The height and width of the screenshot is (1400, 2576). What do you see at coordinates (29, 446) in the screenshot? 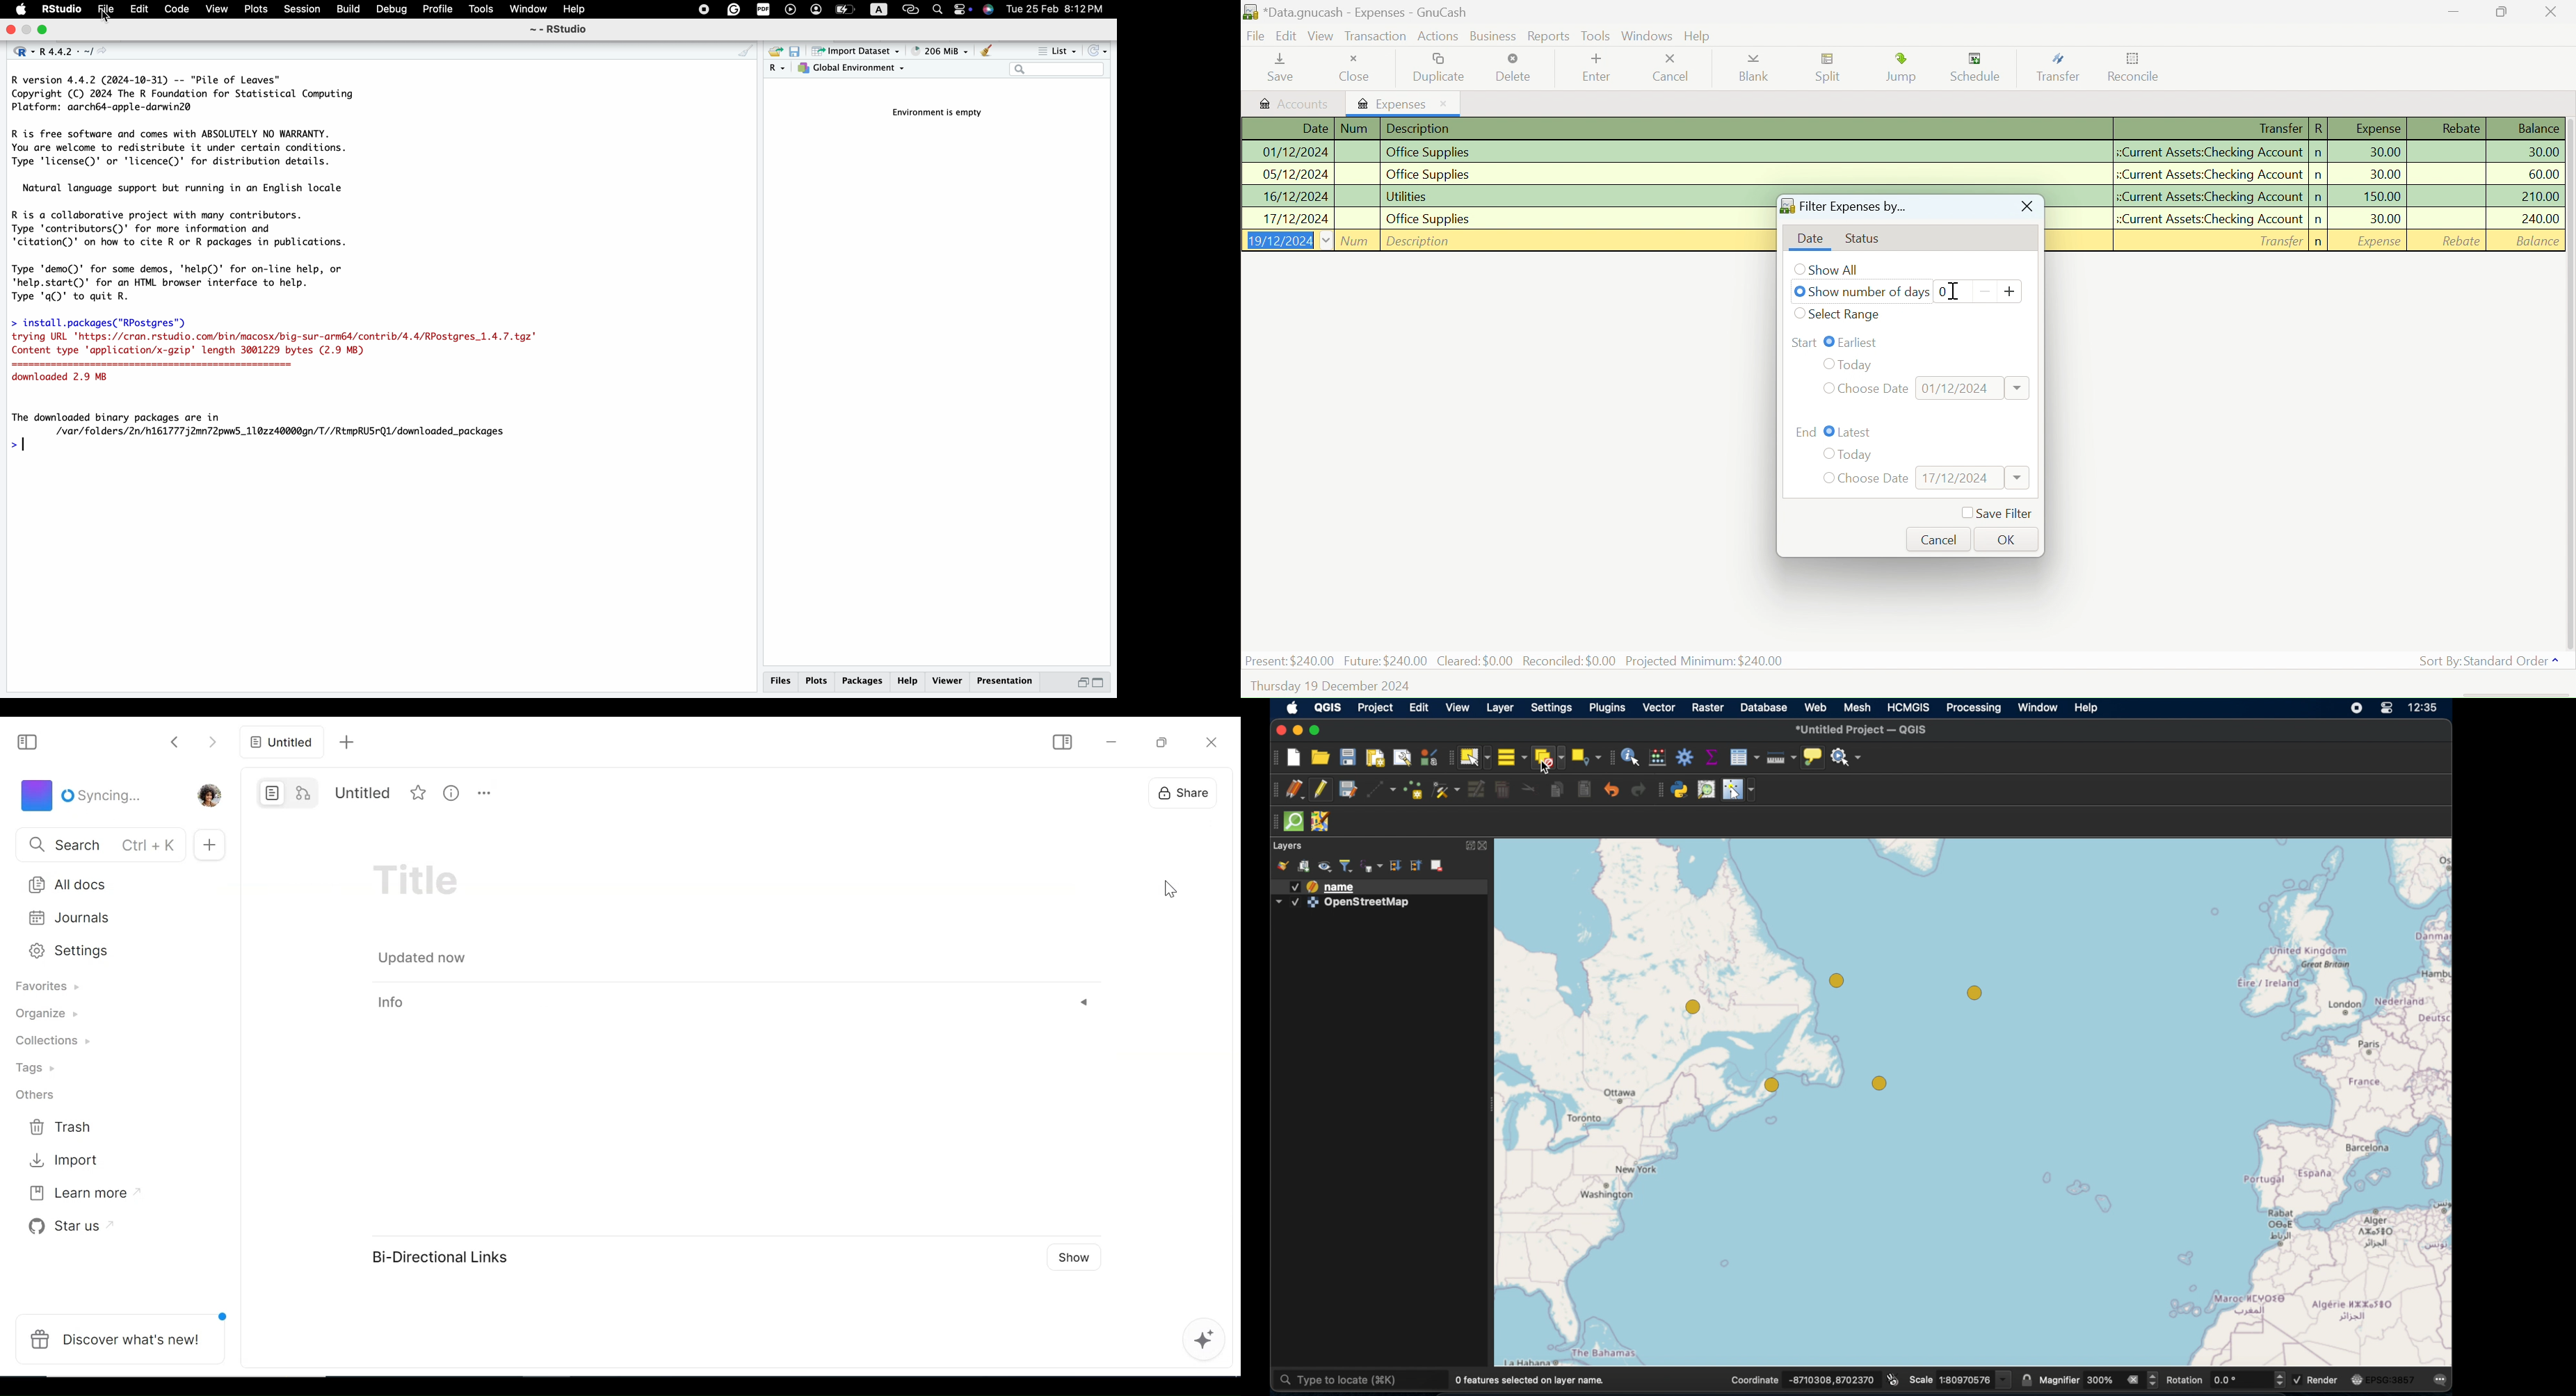
I see `typing cursor` at bounding box center [29, 446].